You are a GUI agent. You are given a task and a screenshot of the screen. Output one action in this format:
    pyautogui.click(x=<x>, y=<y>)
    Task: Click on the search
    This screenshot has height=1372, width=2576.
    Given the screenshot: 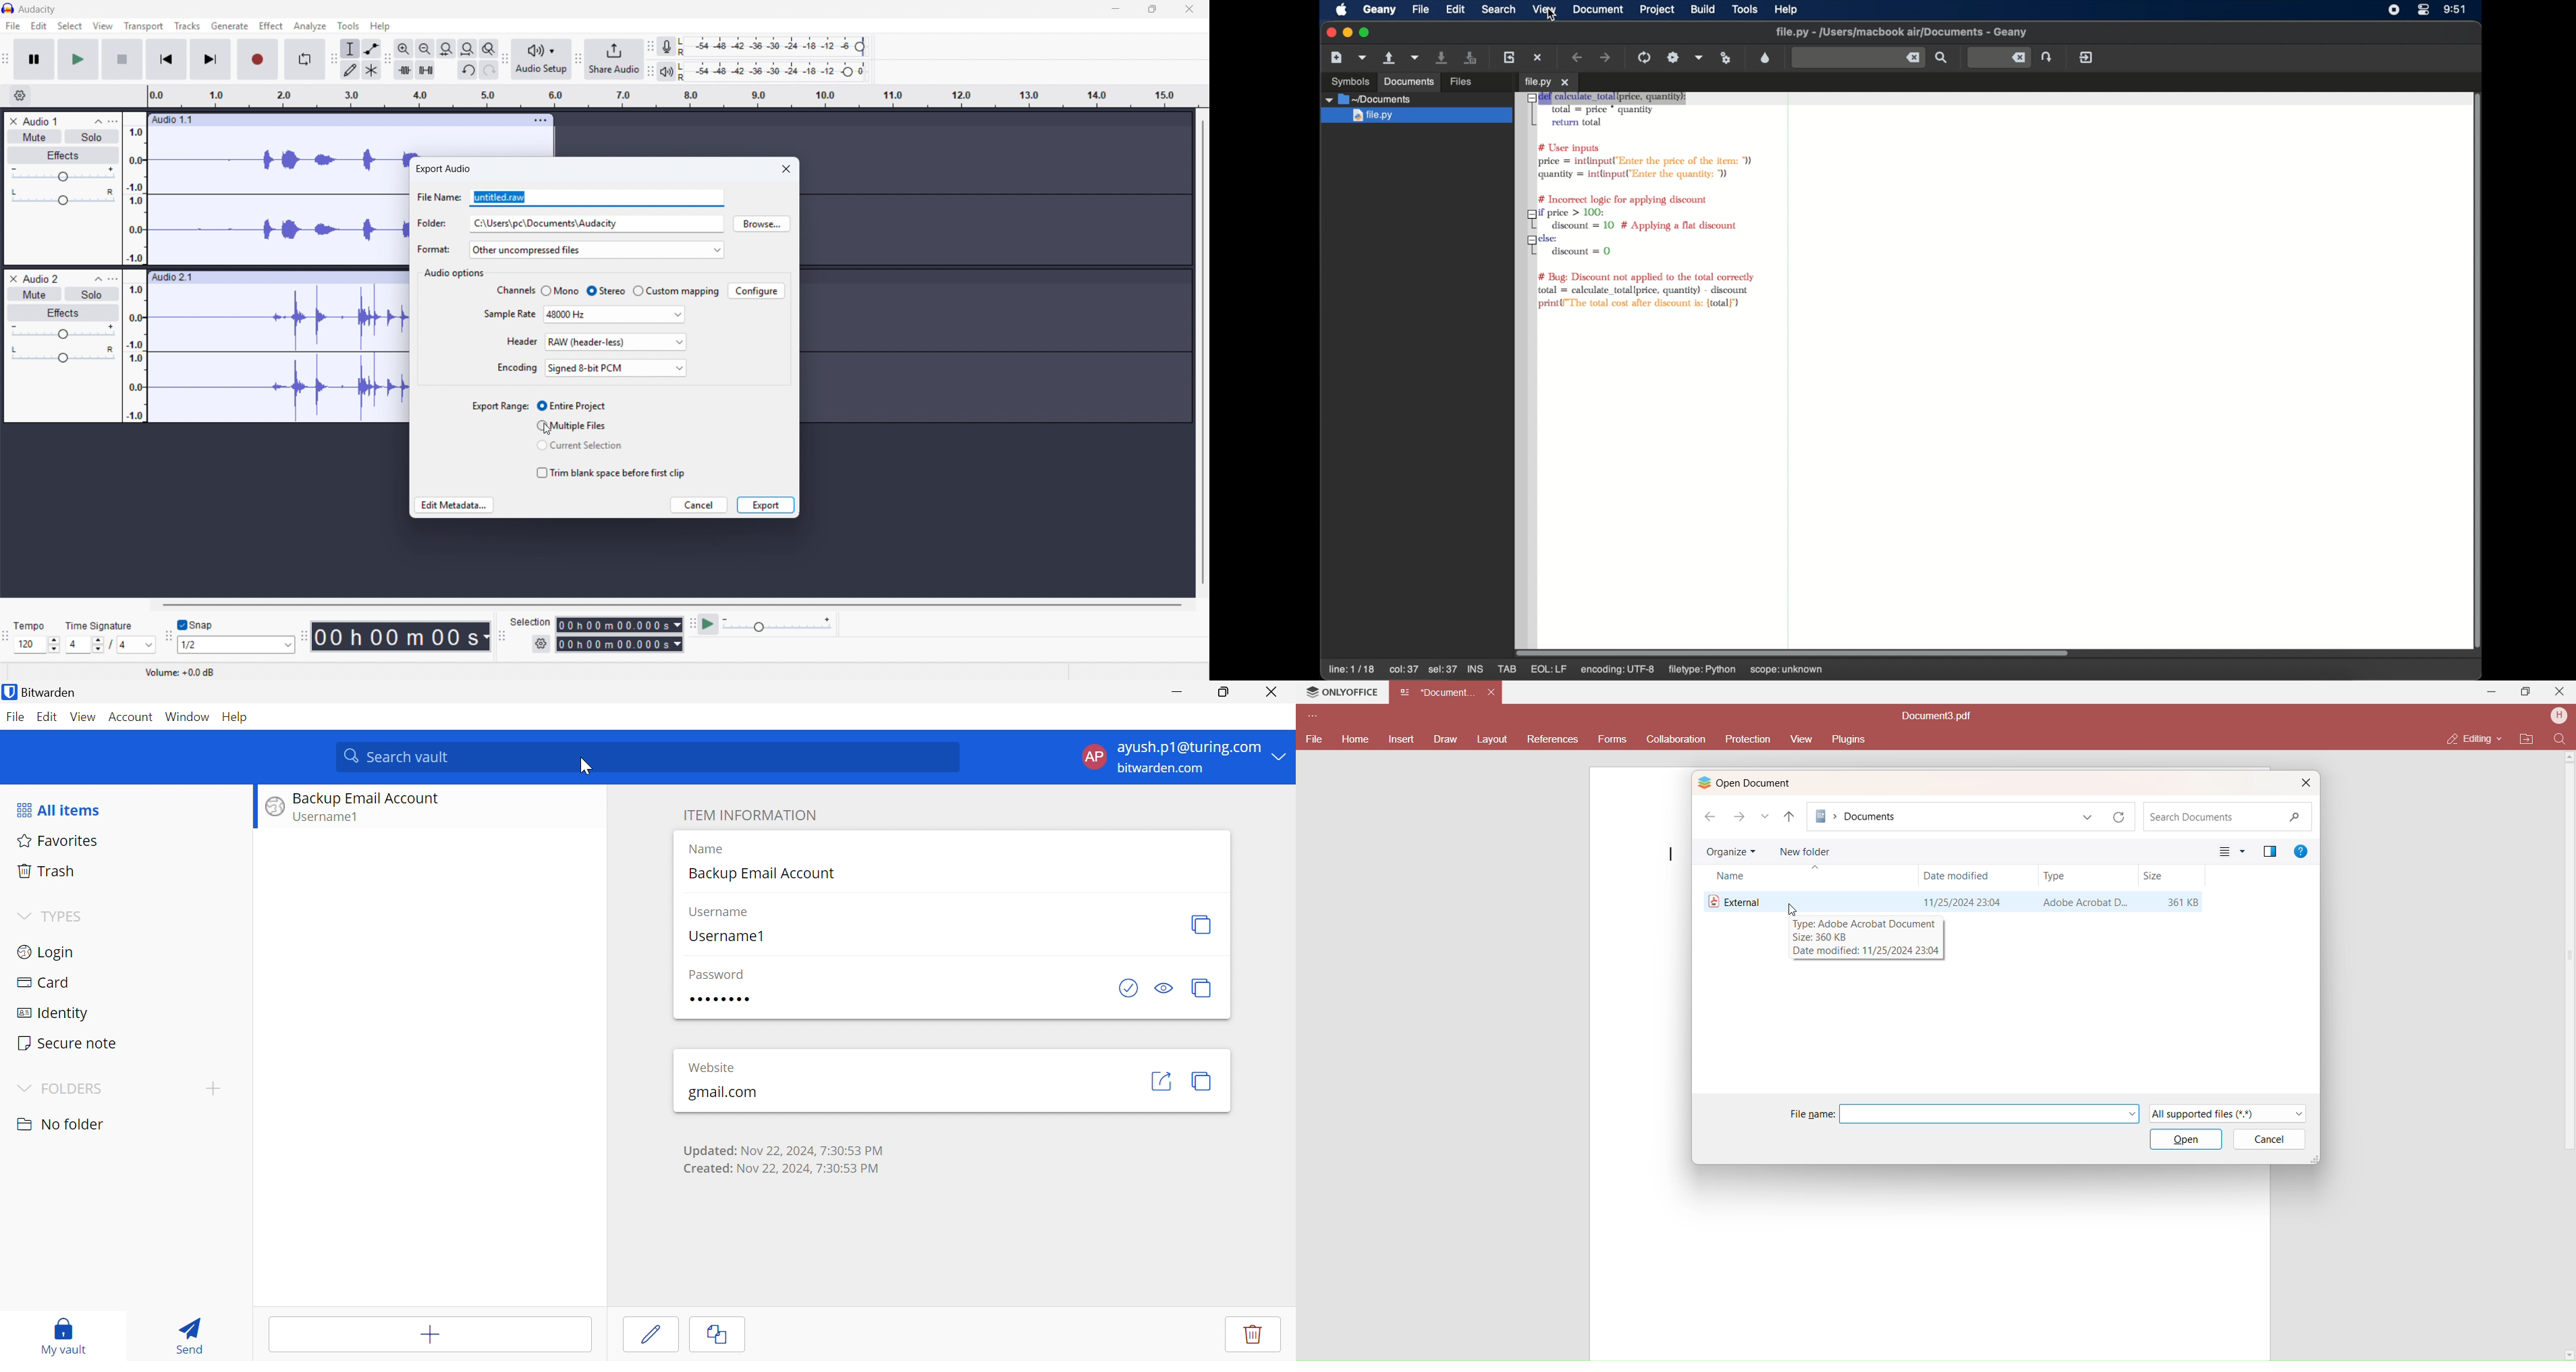 What is the action you would take?
    pyautogui.click(x=1499, y=9)
    